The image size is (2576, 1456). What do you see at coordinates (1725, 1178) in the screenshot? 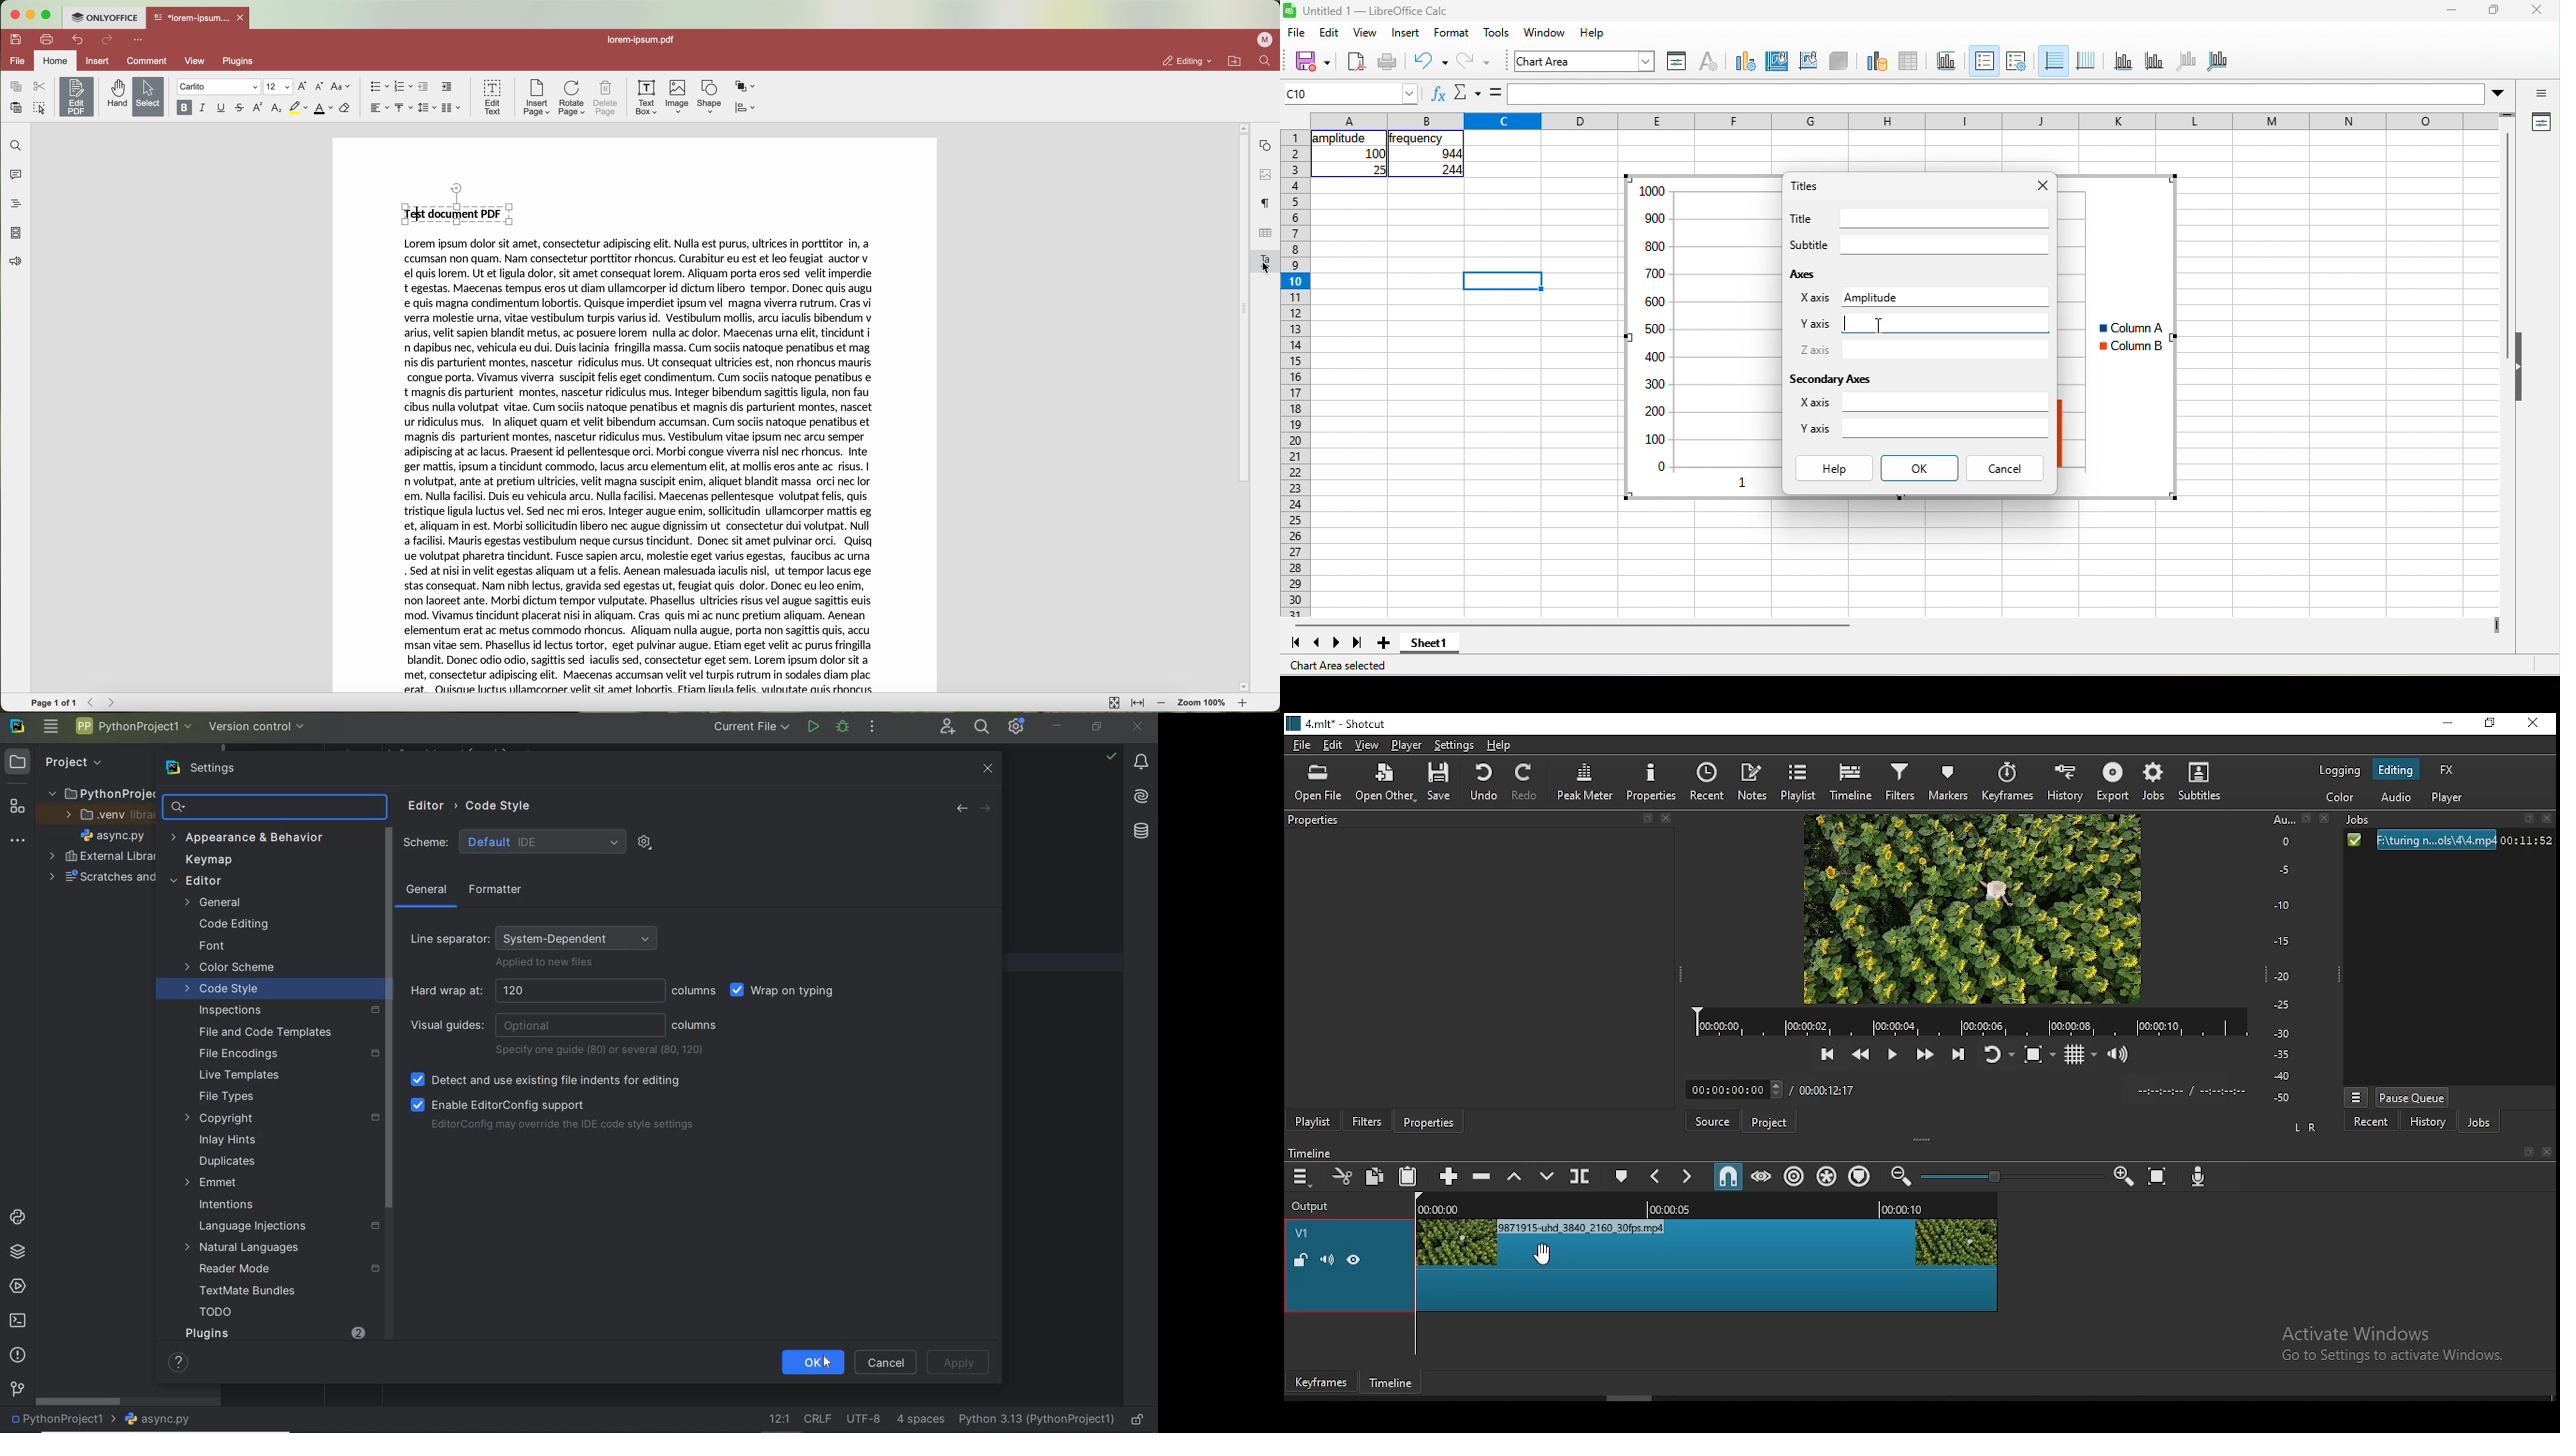
I see `snap` at bounding box center [1725, 1178].